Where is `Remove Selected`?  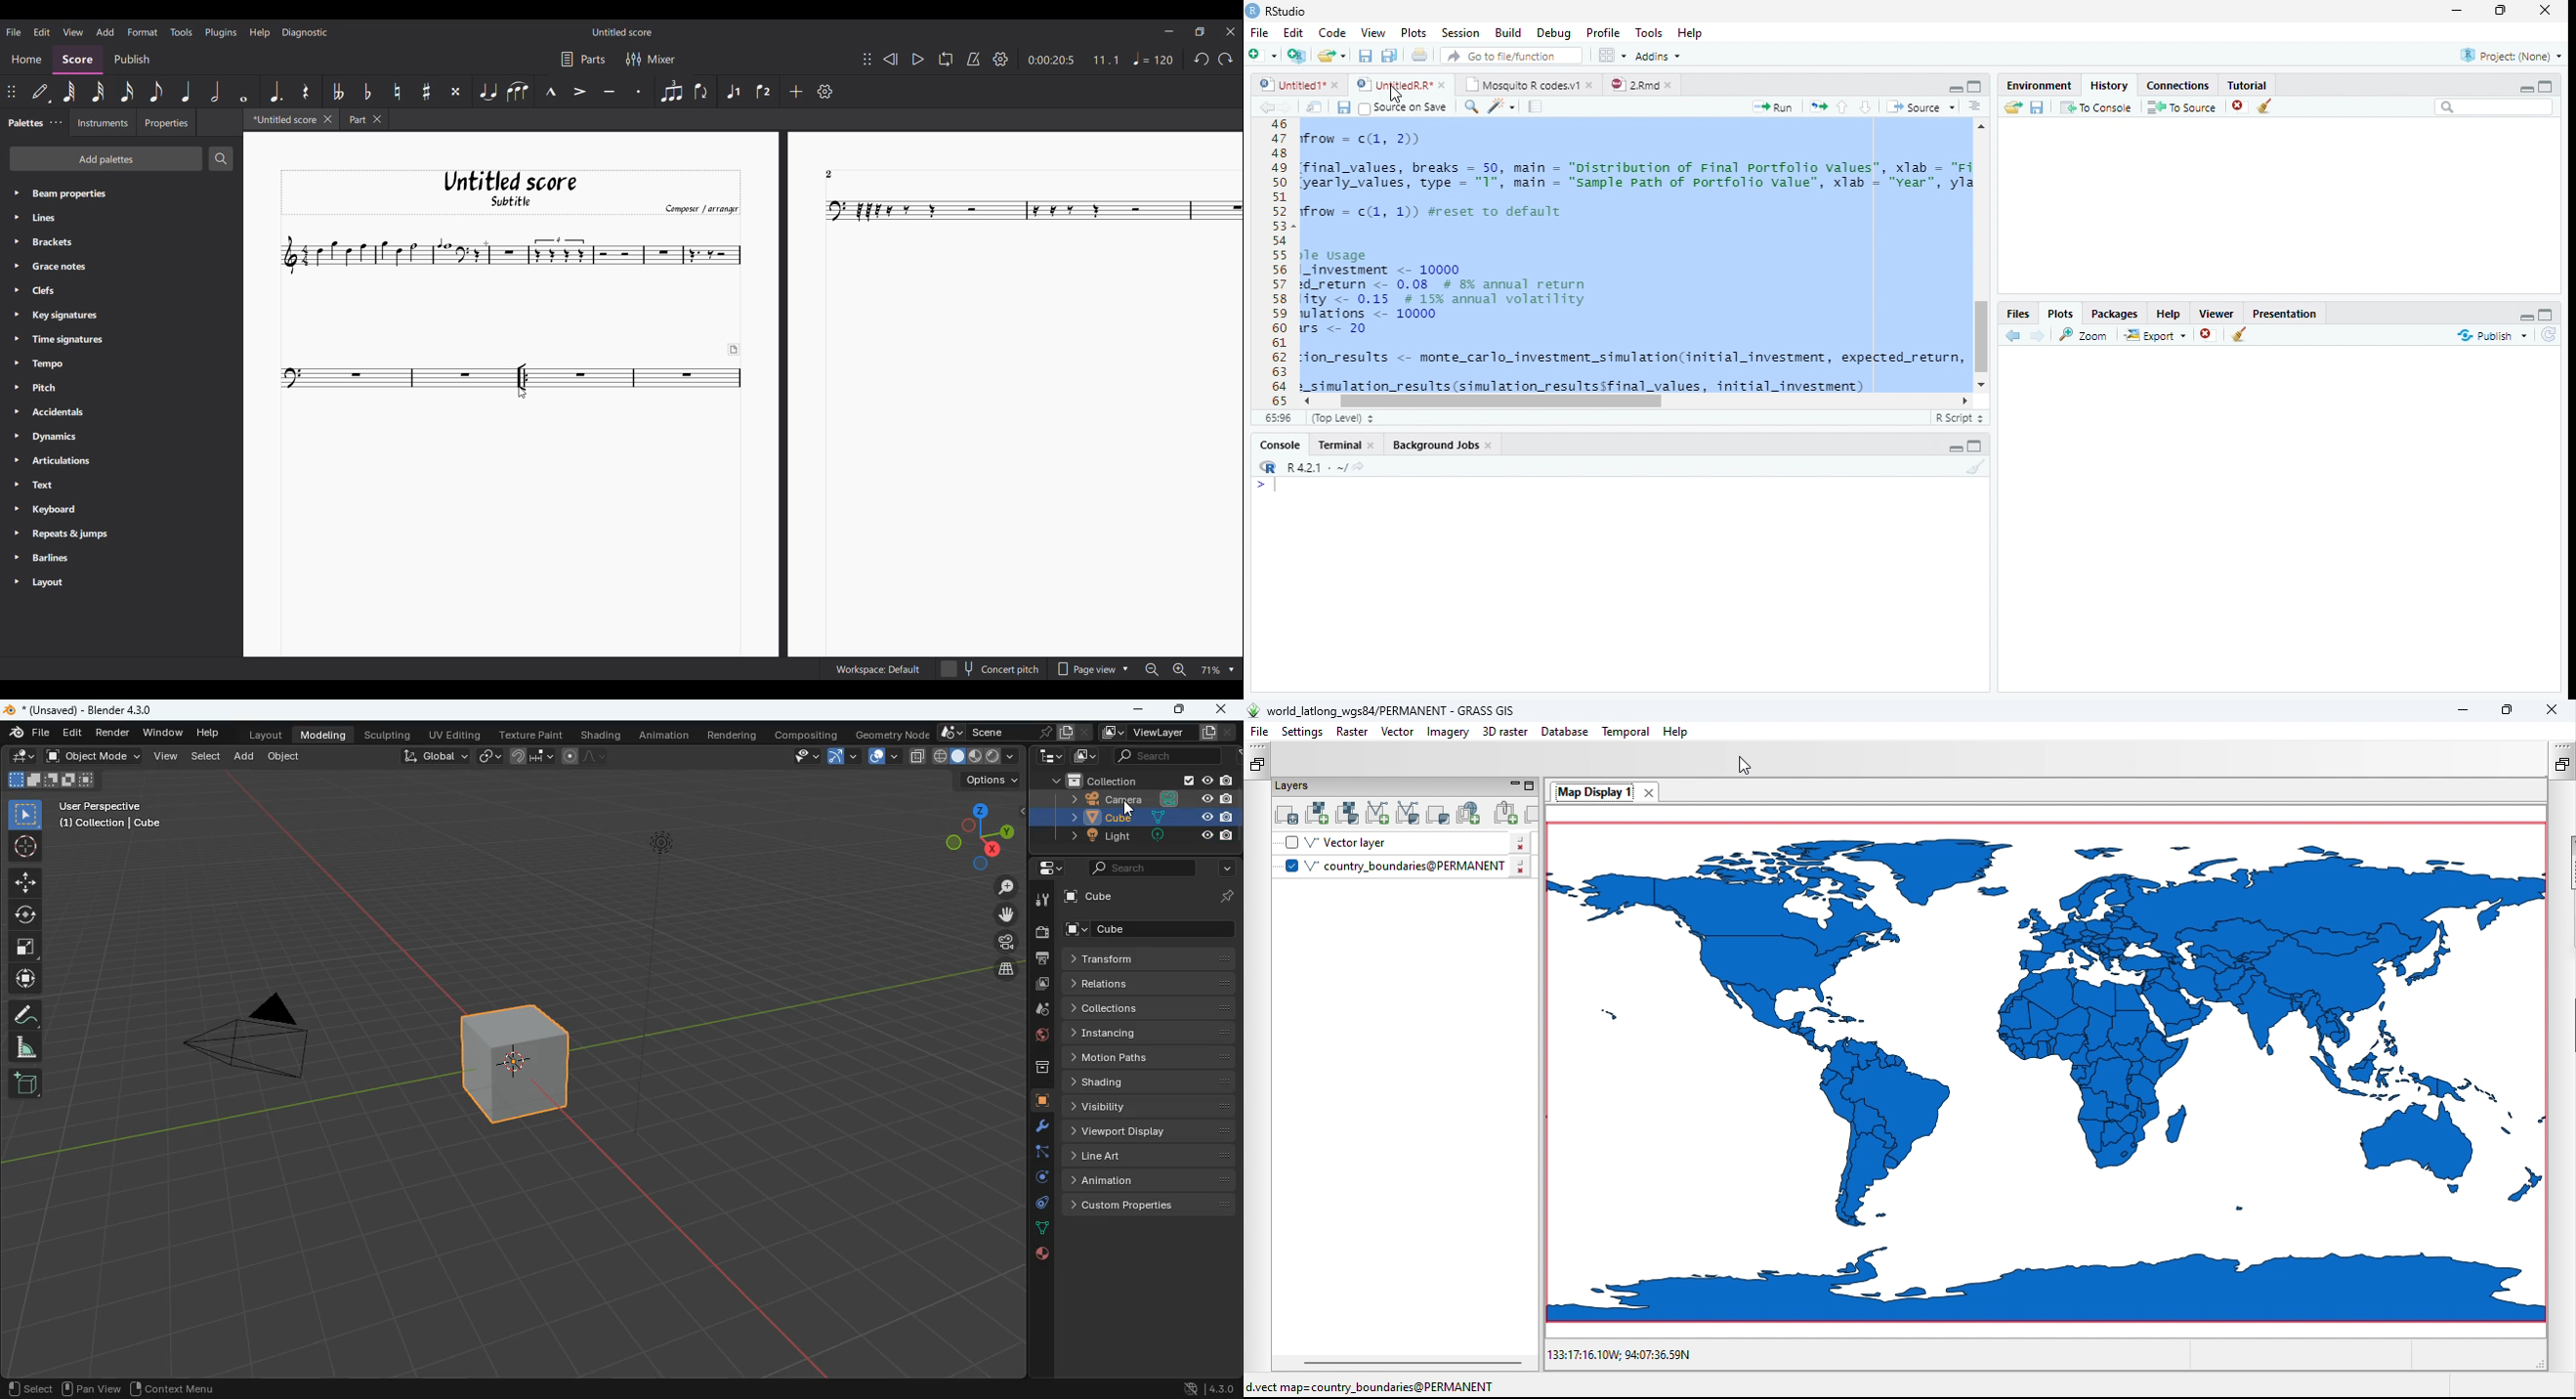
Remove Selected is located at coordinates (2241, 106).